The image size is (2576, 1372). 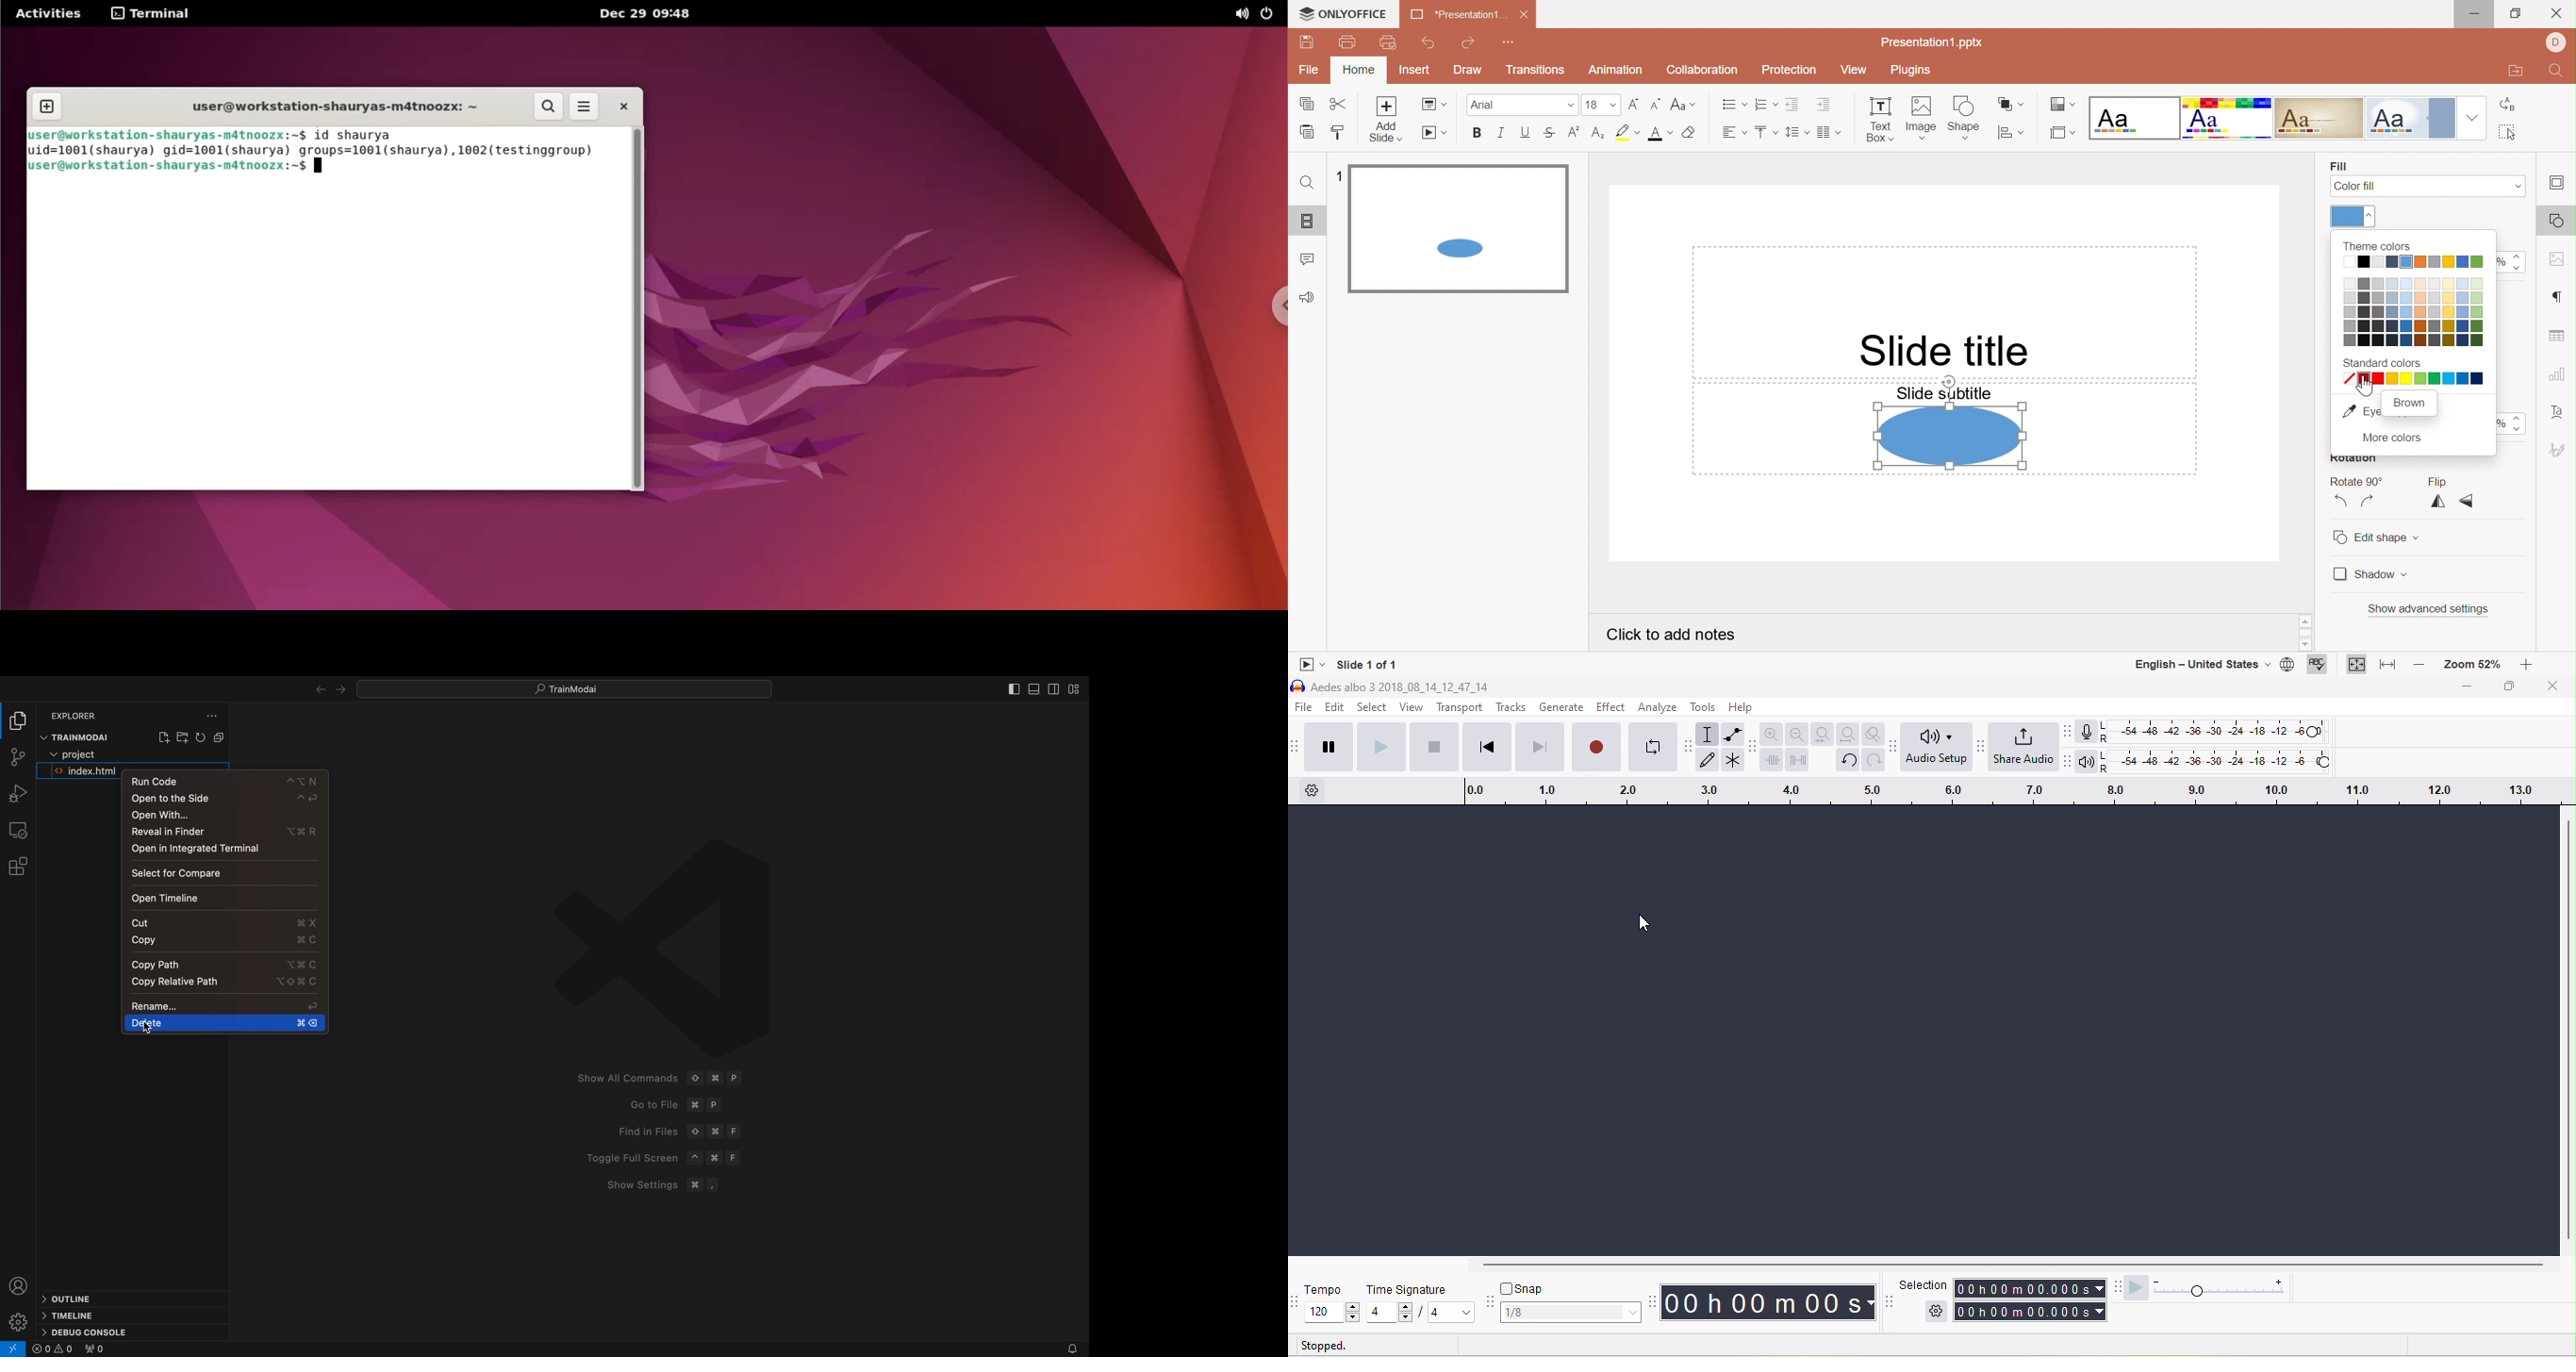 I want to click on create file, so click(x=162, y=736).